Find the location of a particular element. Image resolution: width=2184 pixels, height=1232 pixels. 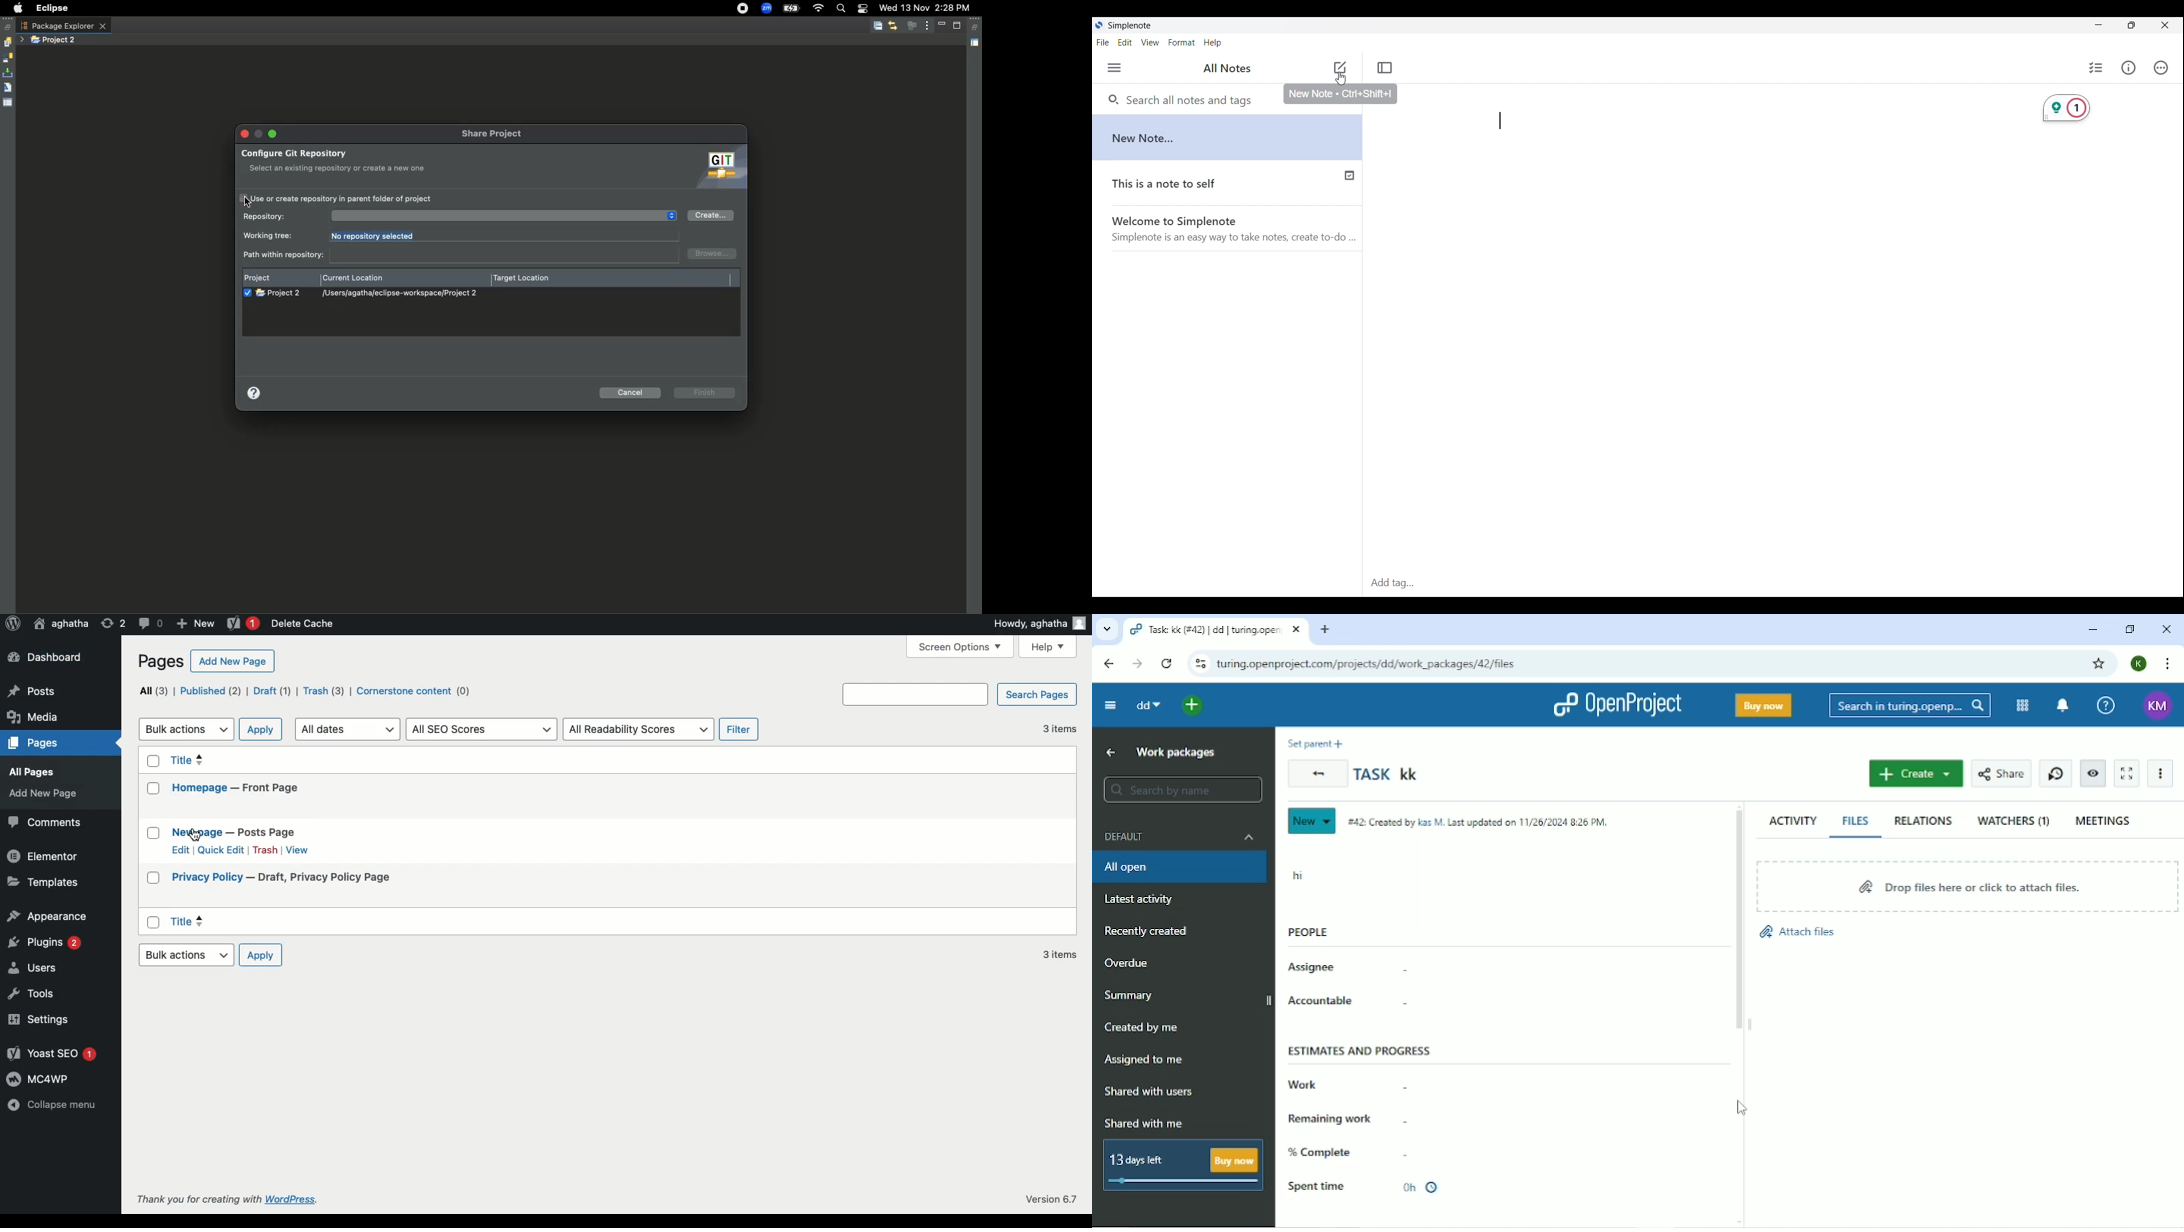

All open is located at coordinates (1179, 869).